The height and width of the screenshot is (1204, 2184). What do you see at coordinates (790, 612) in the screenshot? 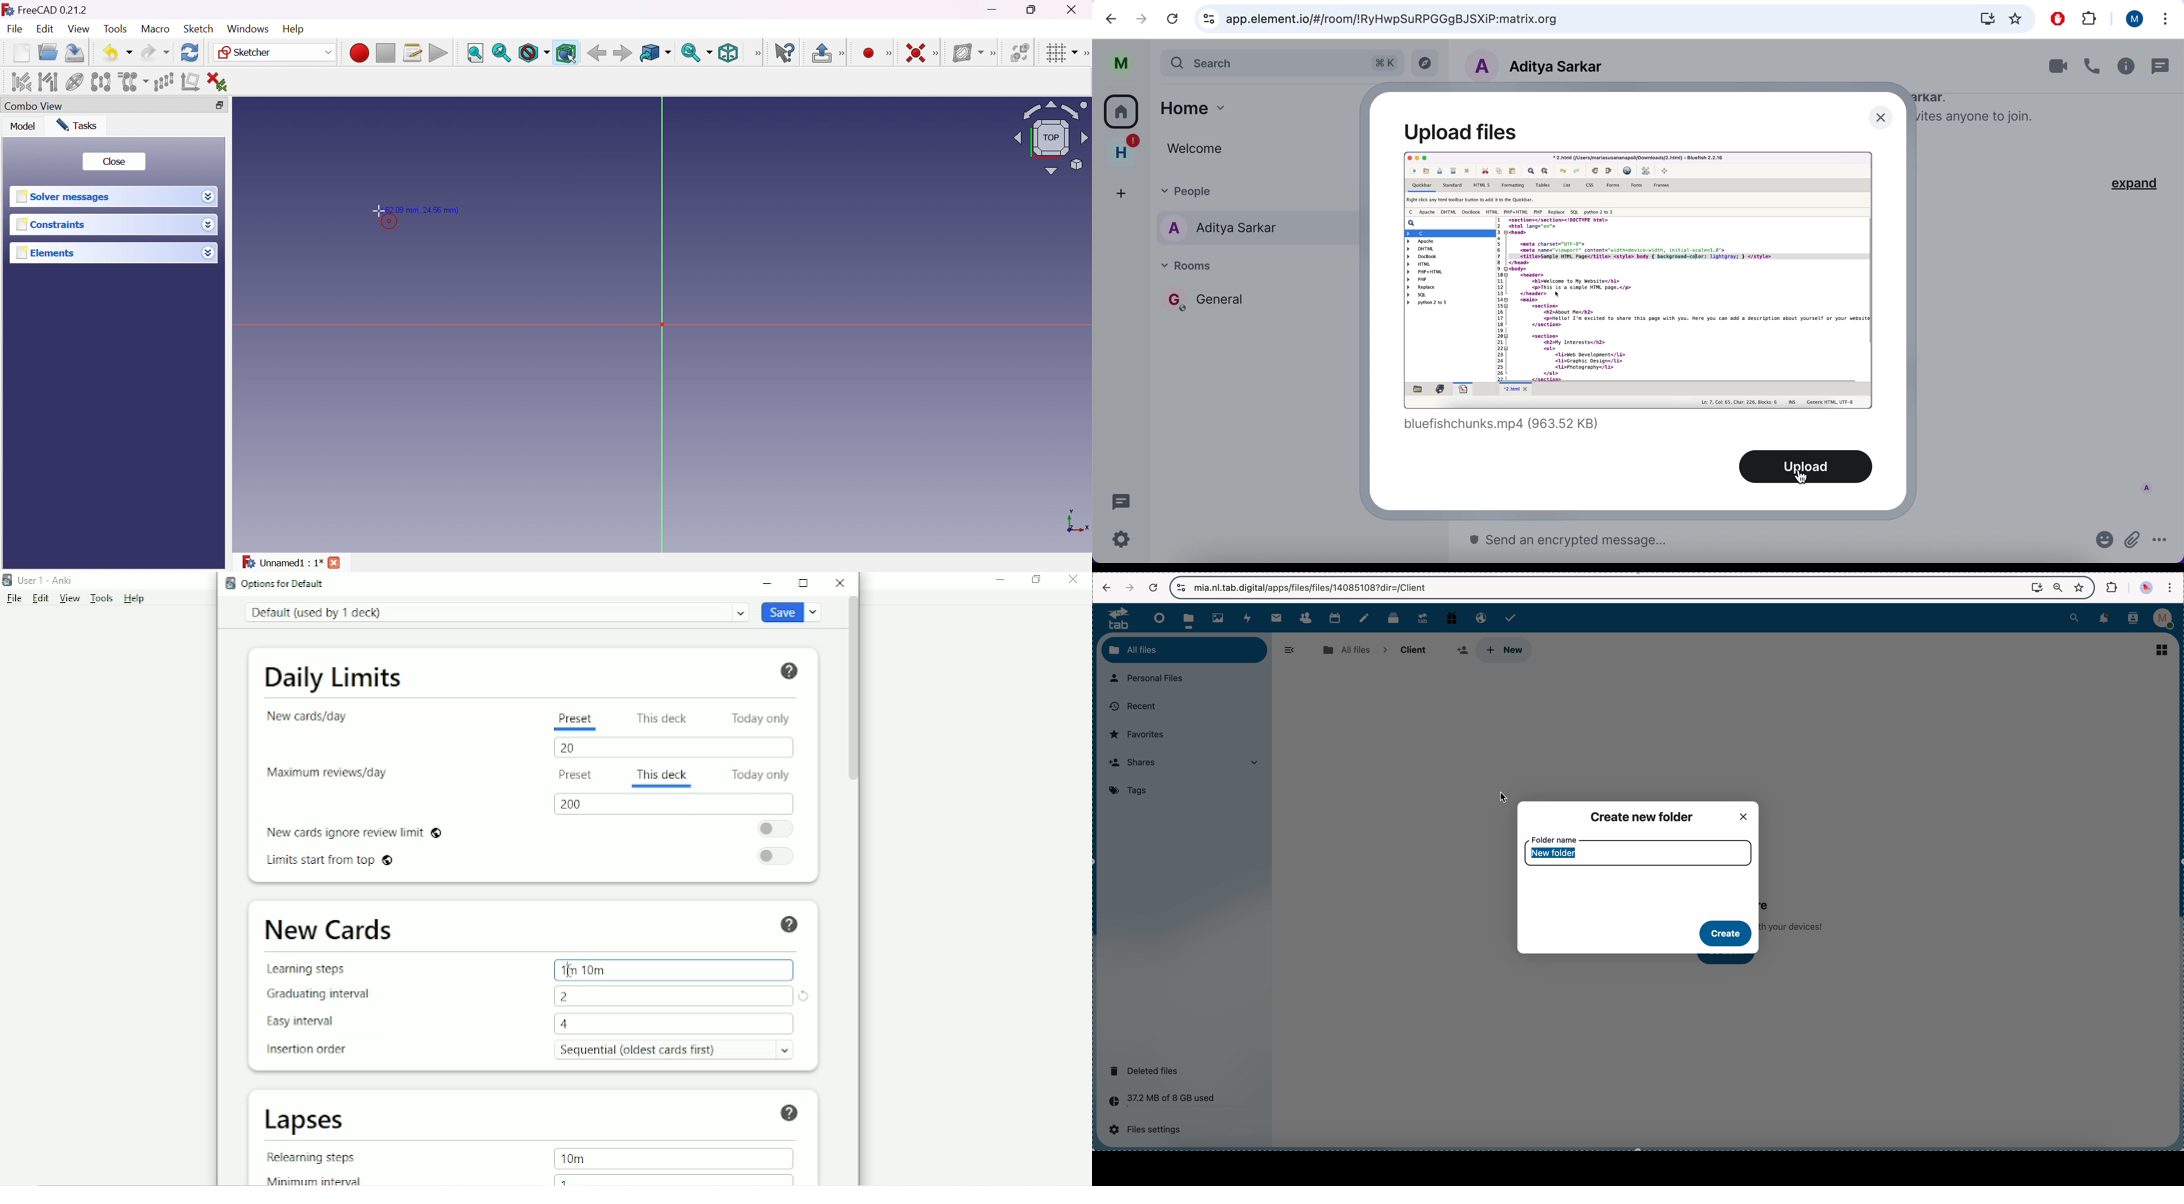
I see `Save` at bounding box center [790, 612].